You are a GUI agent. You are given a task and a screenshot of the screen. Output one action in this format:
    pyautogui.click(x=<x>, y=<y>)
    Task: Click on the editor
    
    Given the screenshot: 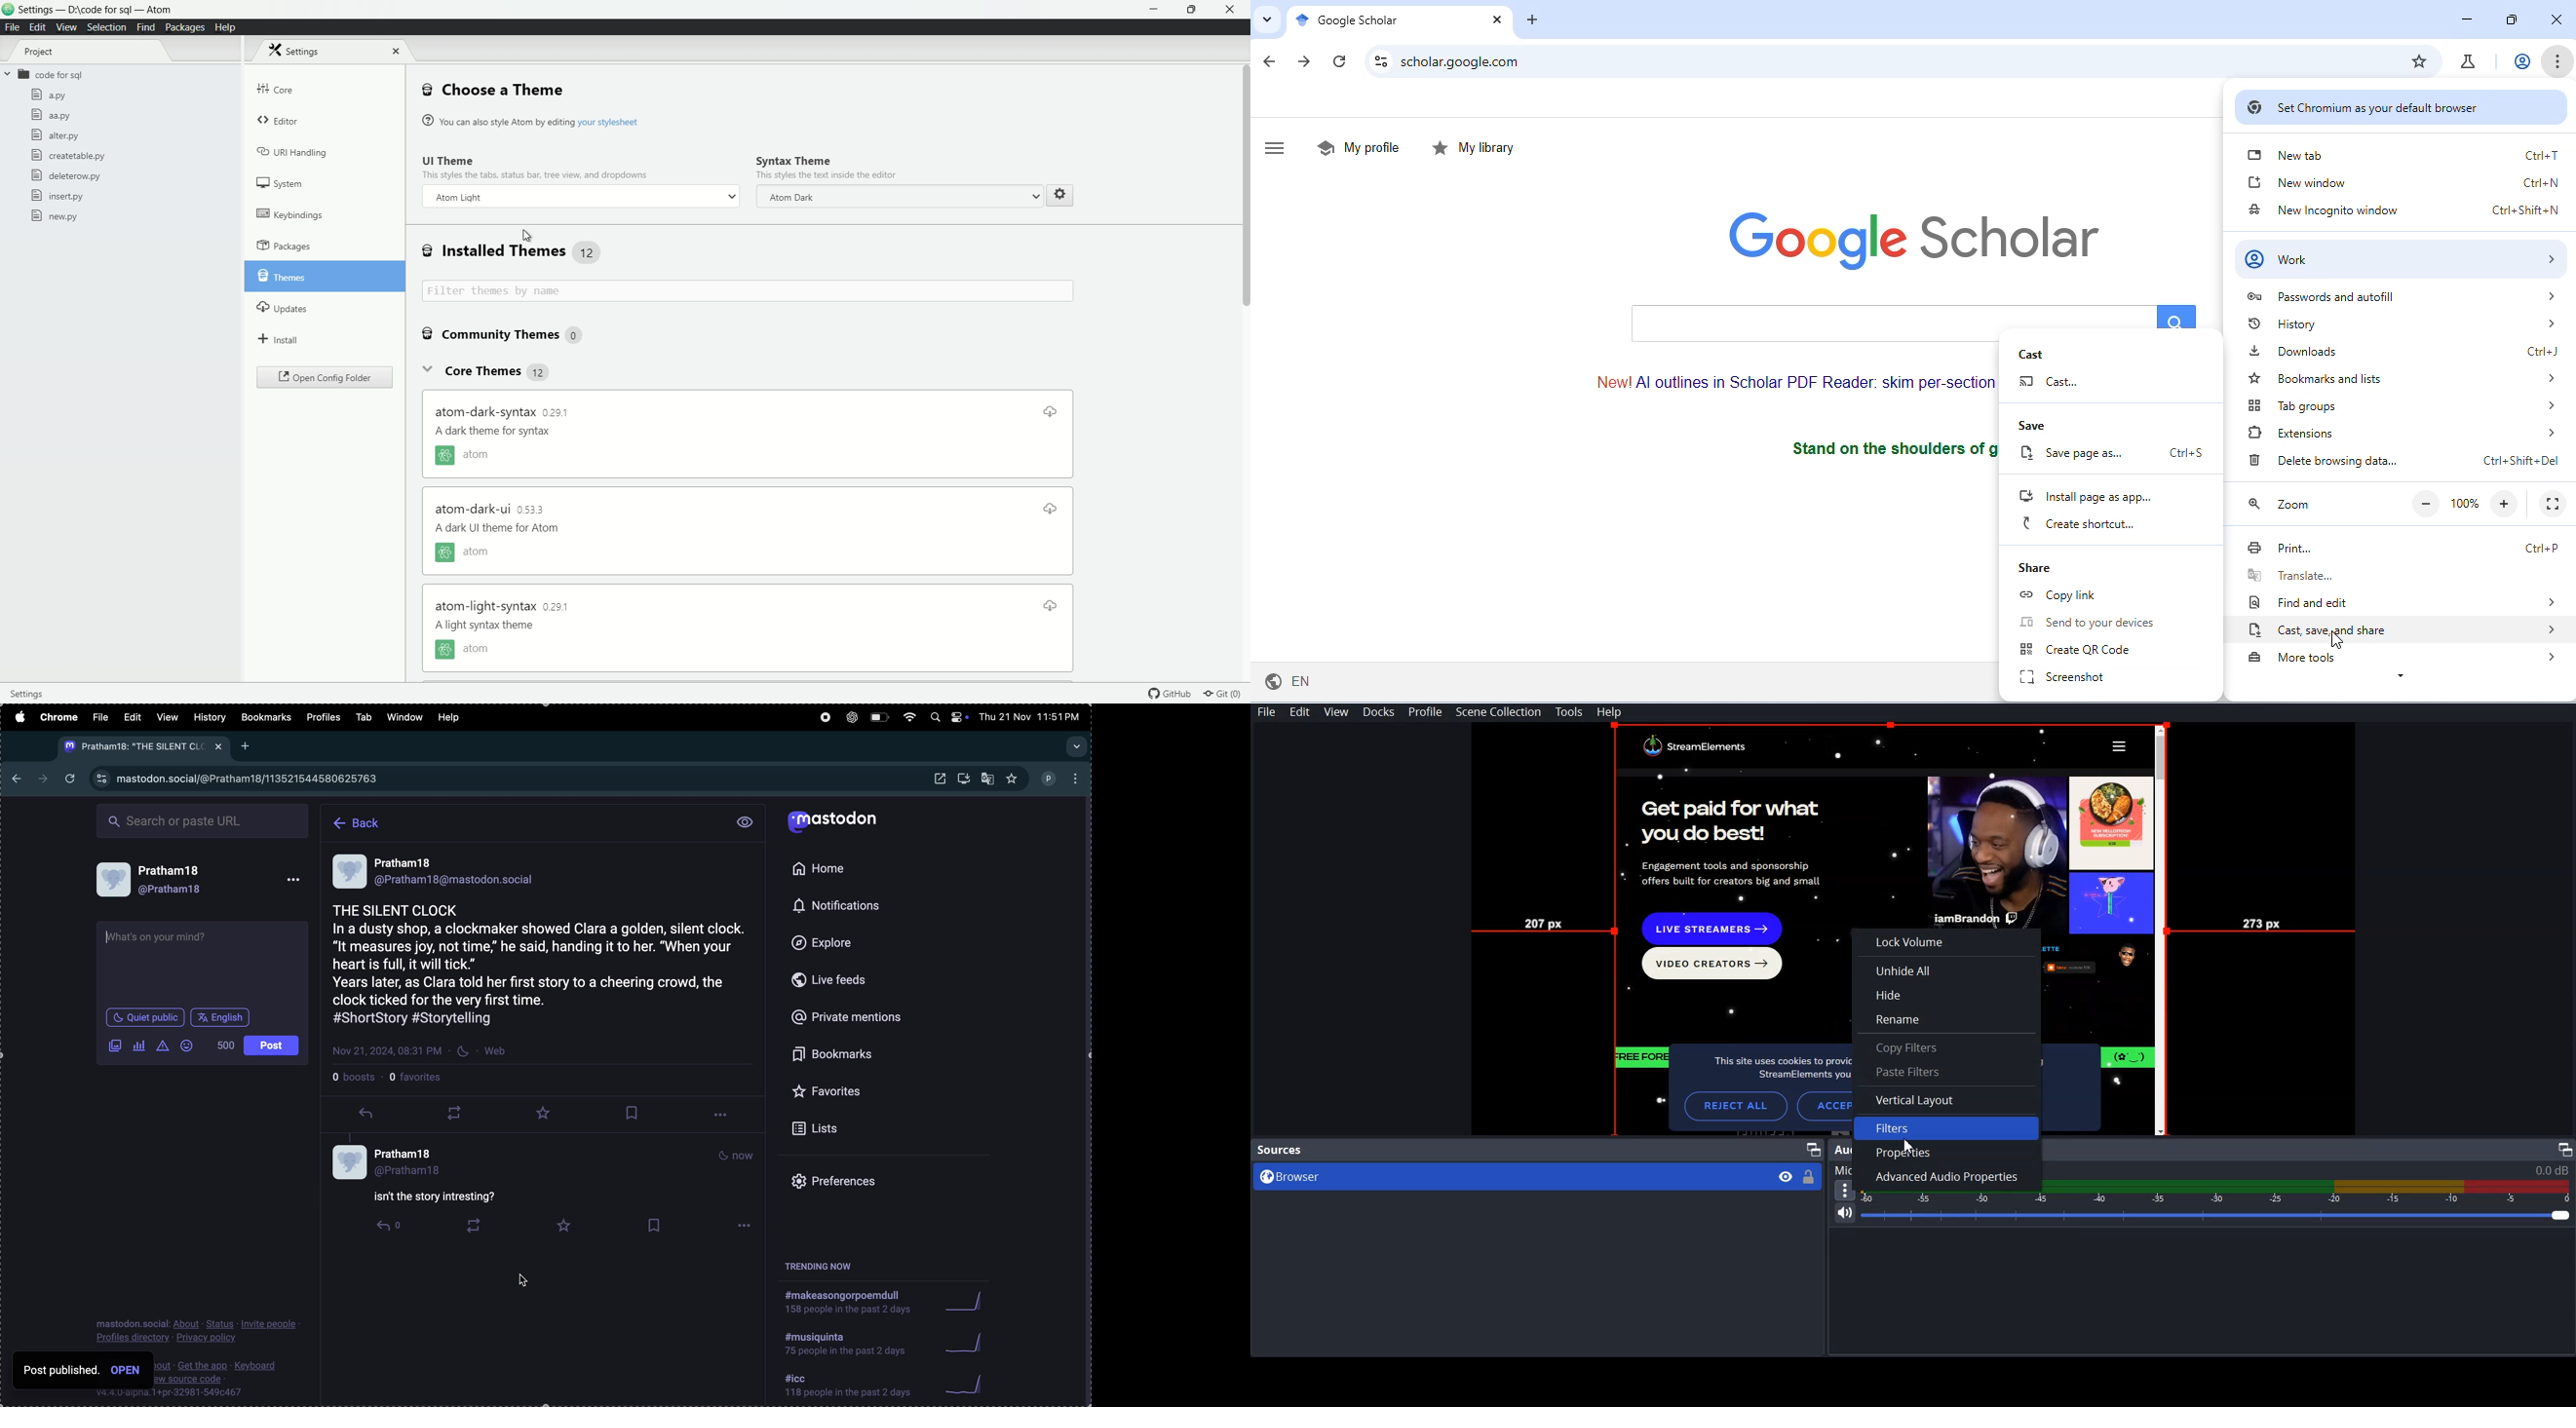 What is the action you would take?
    pyautogui.click(x=278, y=122)
    